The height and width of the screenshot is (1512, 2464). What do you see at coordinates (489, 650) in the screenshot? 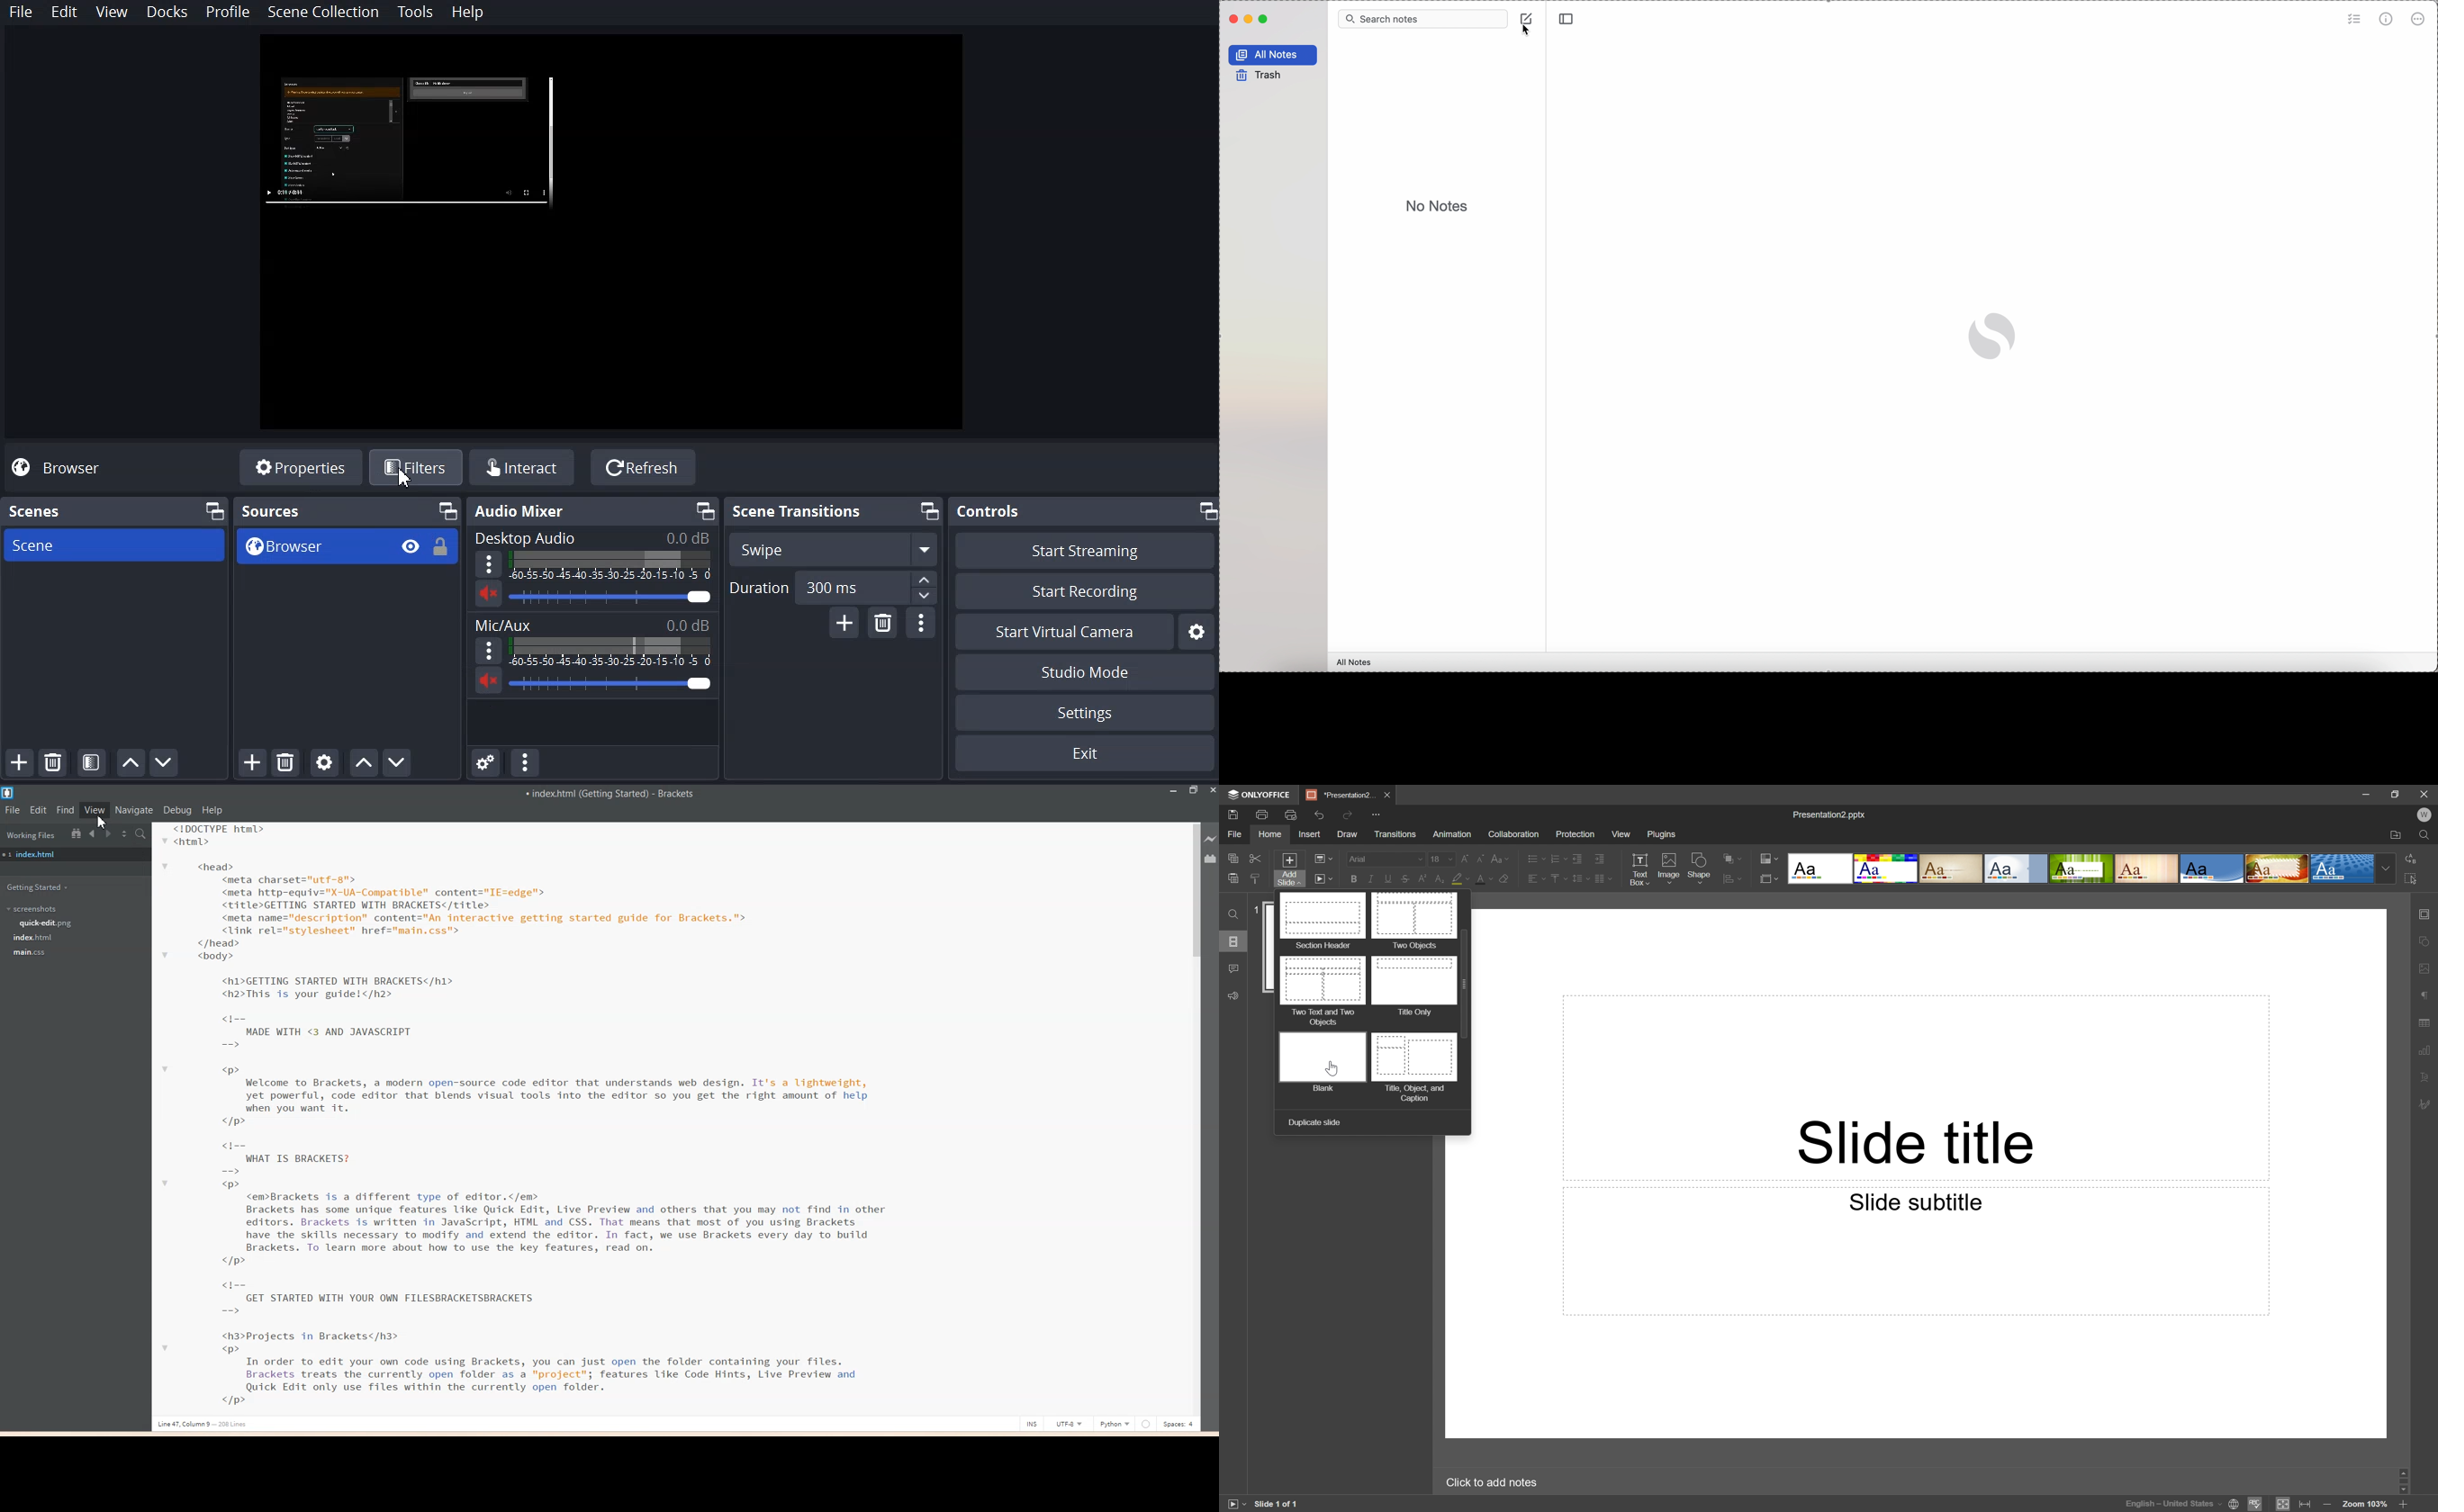
I see `More` at bounding box center [489, 650].